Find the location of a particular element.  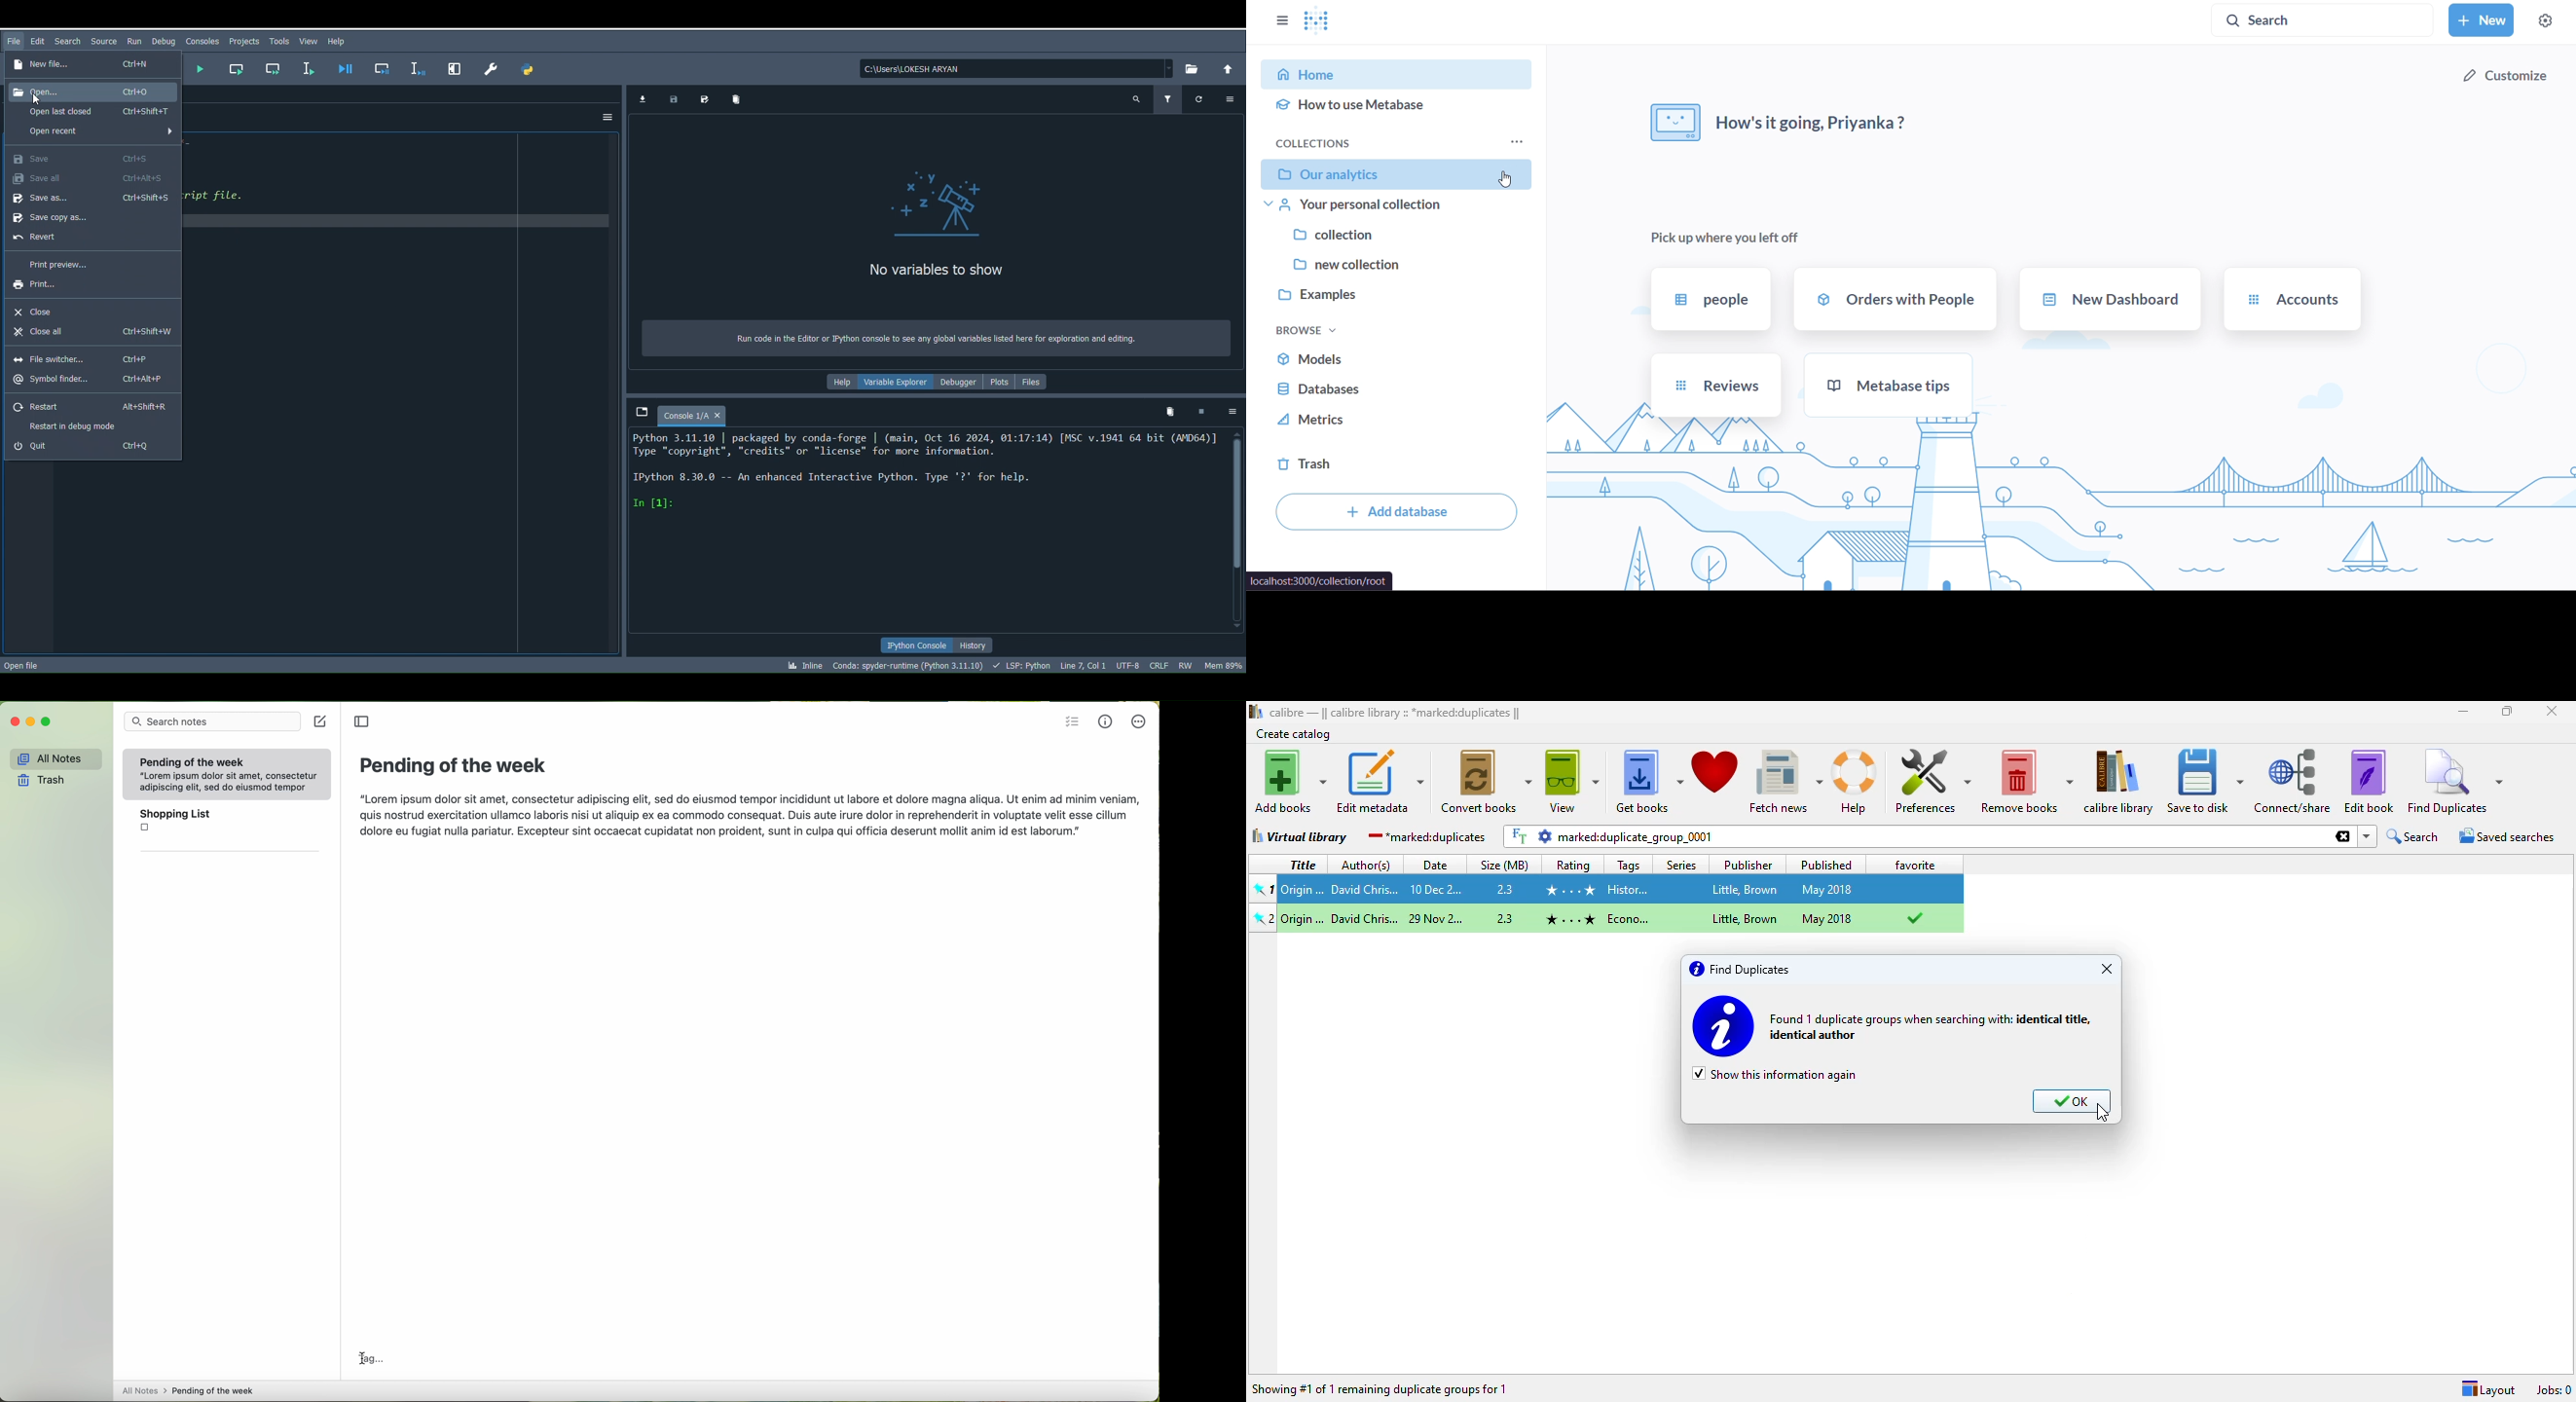

accounts is located at coordinates (2291, 299).